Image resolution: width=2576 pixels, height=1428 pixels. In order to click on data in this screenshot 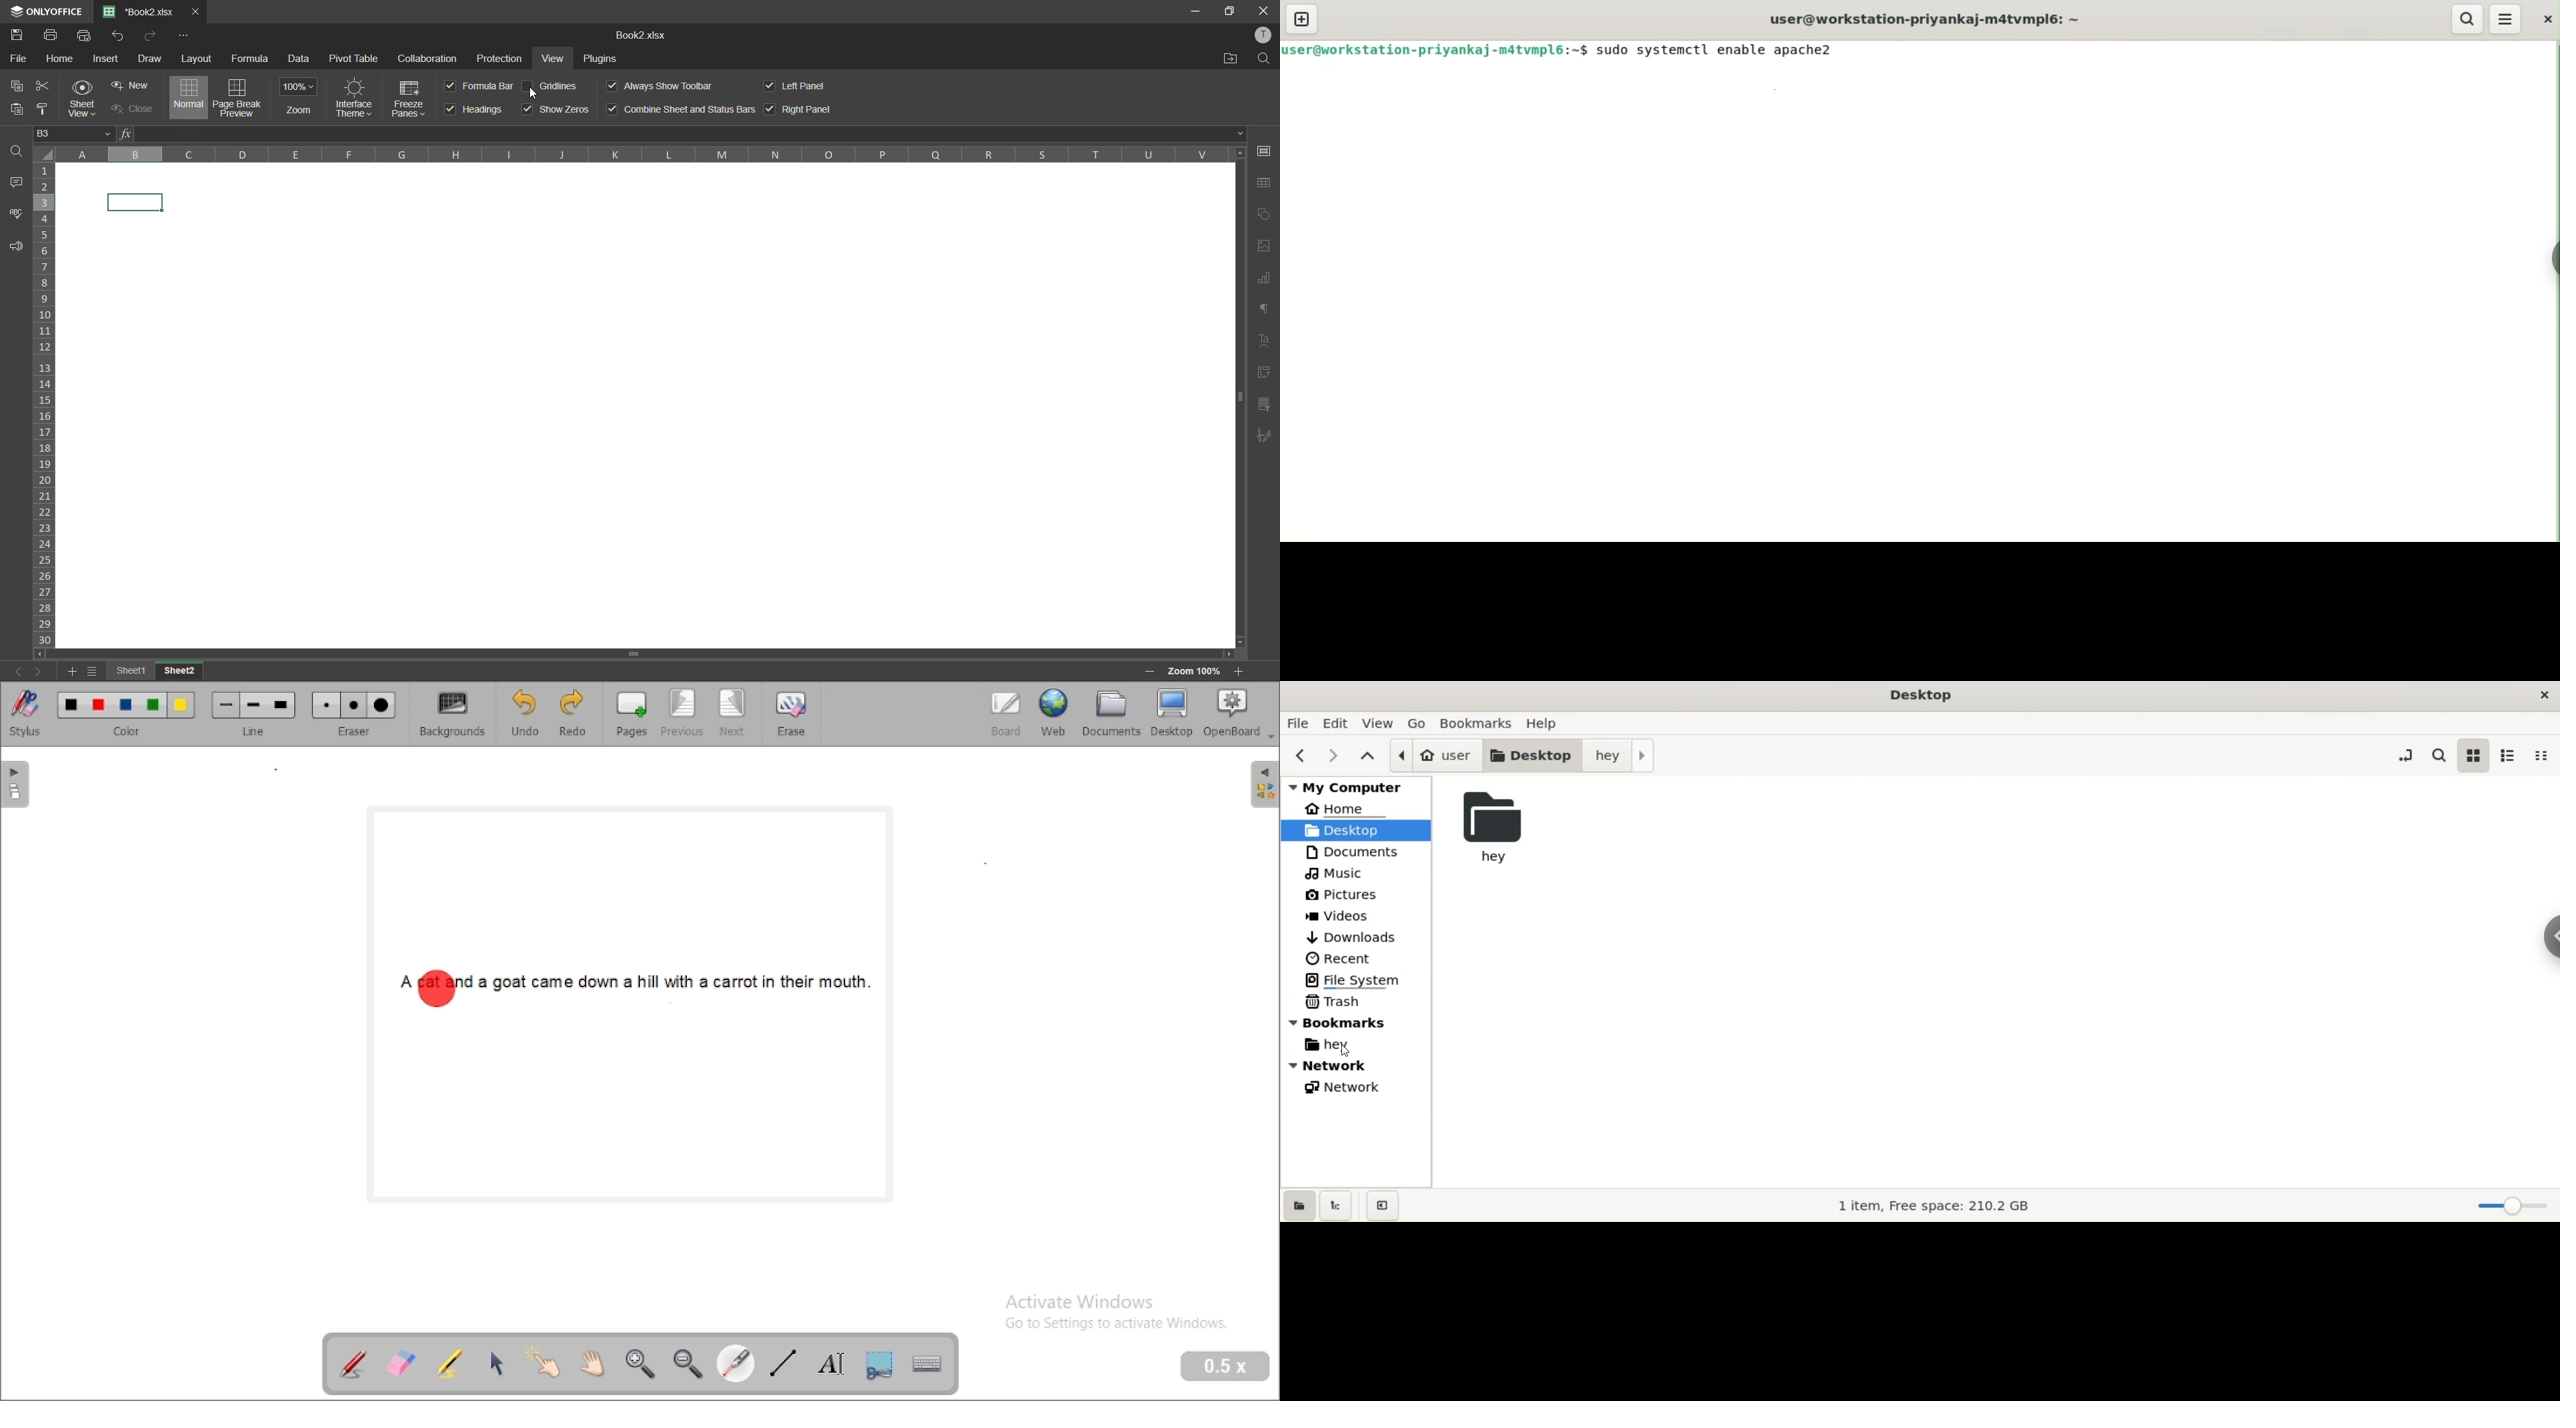, I will do `click(301, 60)`.